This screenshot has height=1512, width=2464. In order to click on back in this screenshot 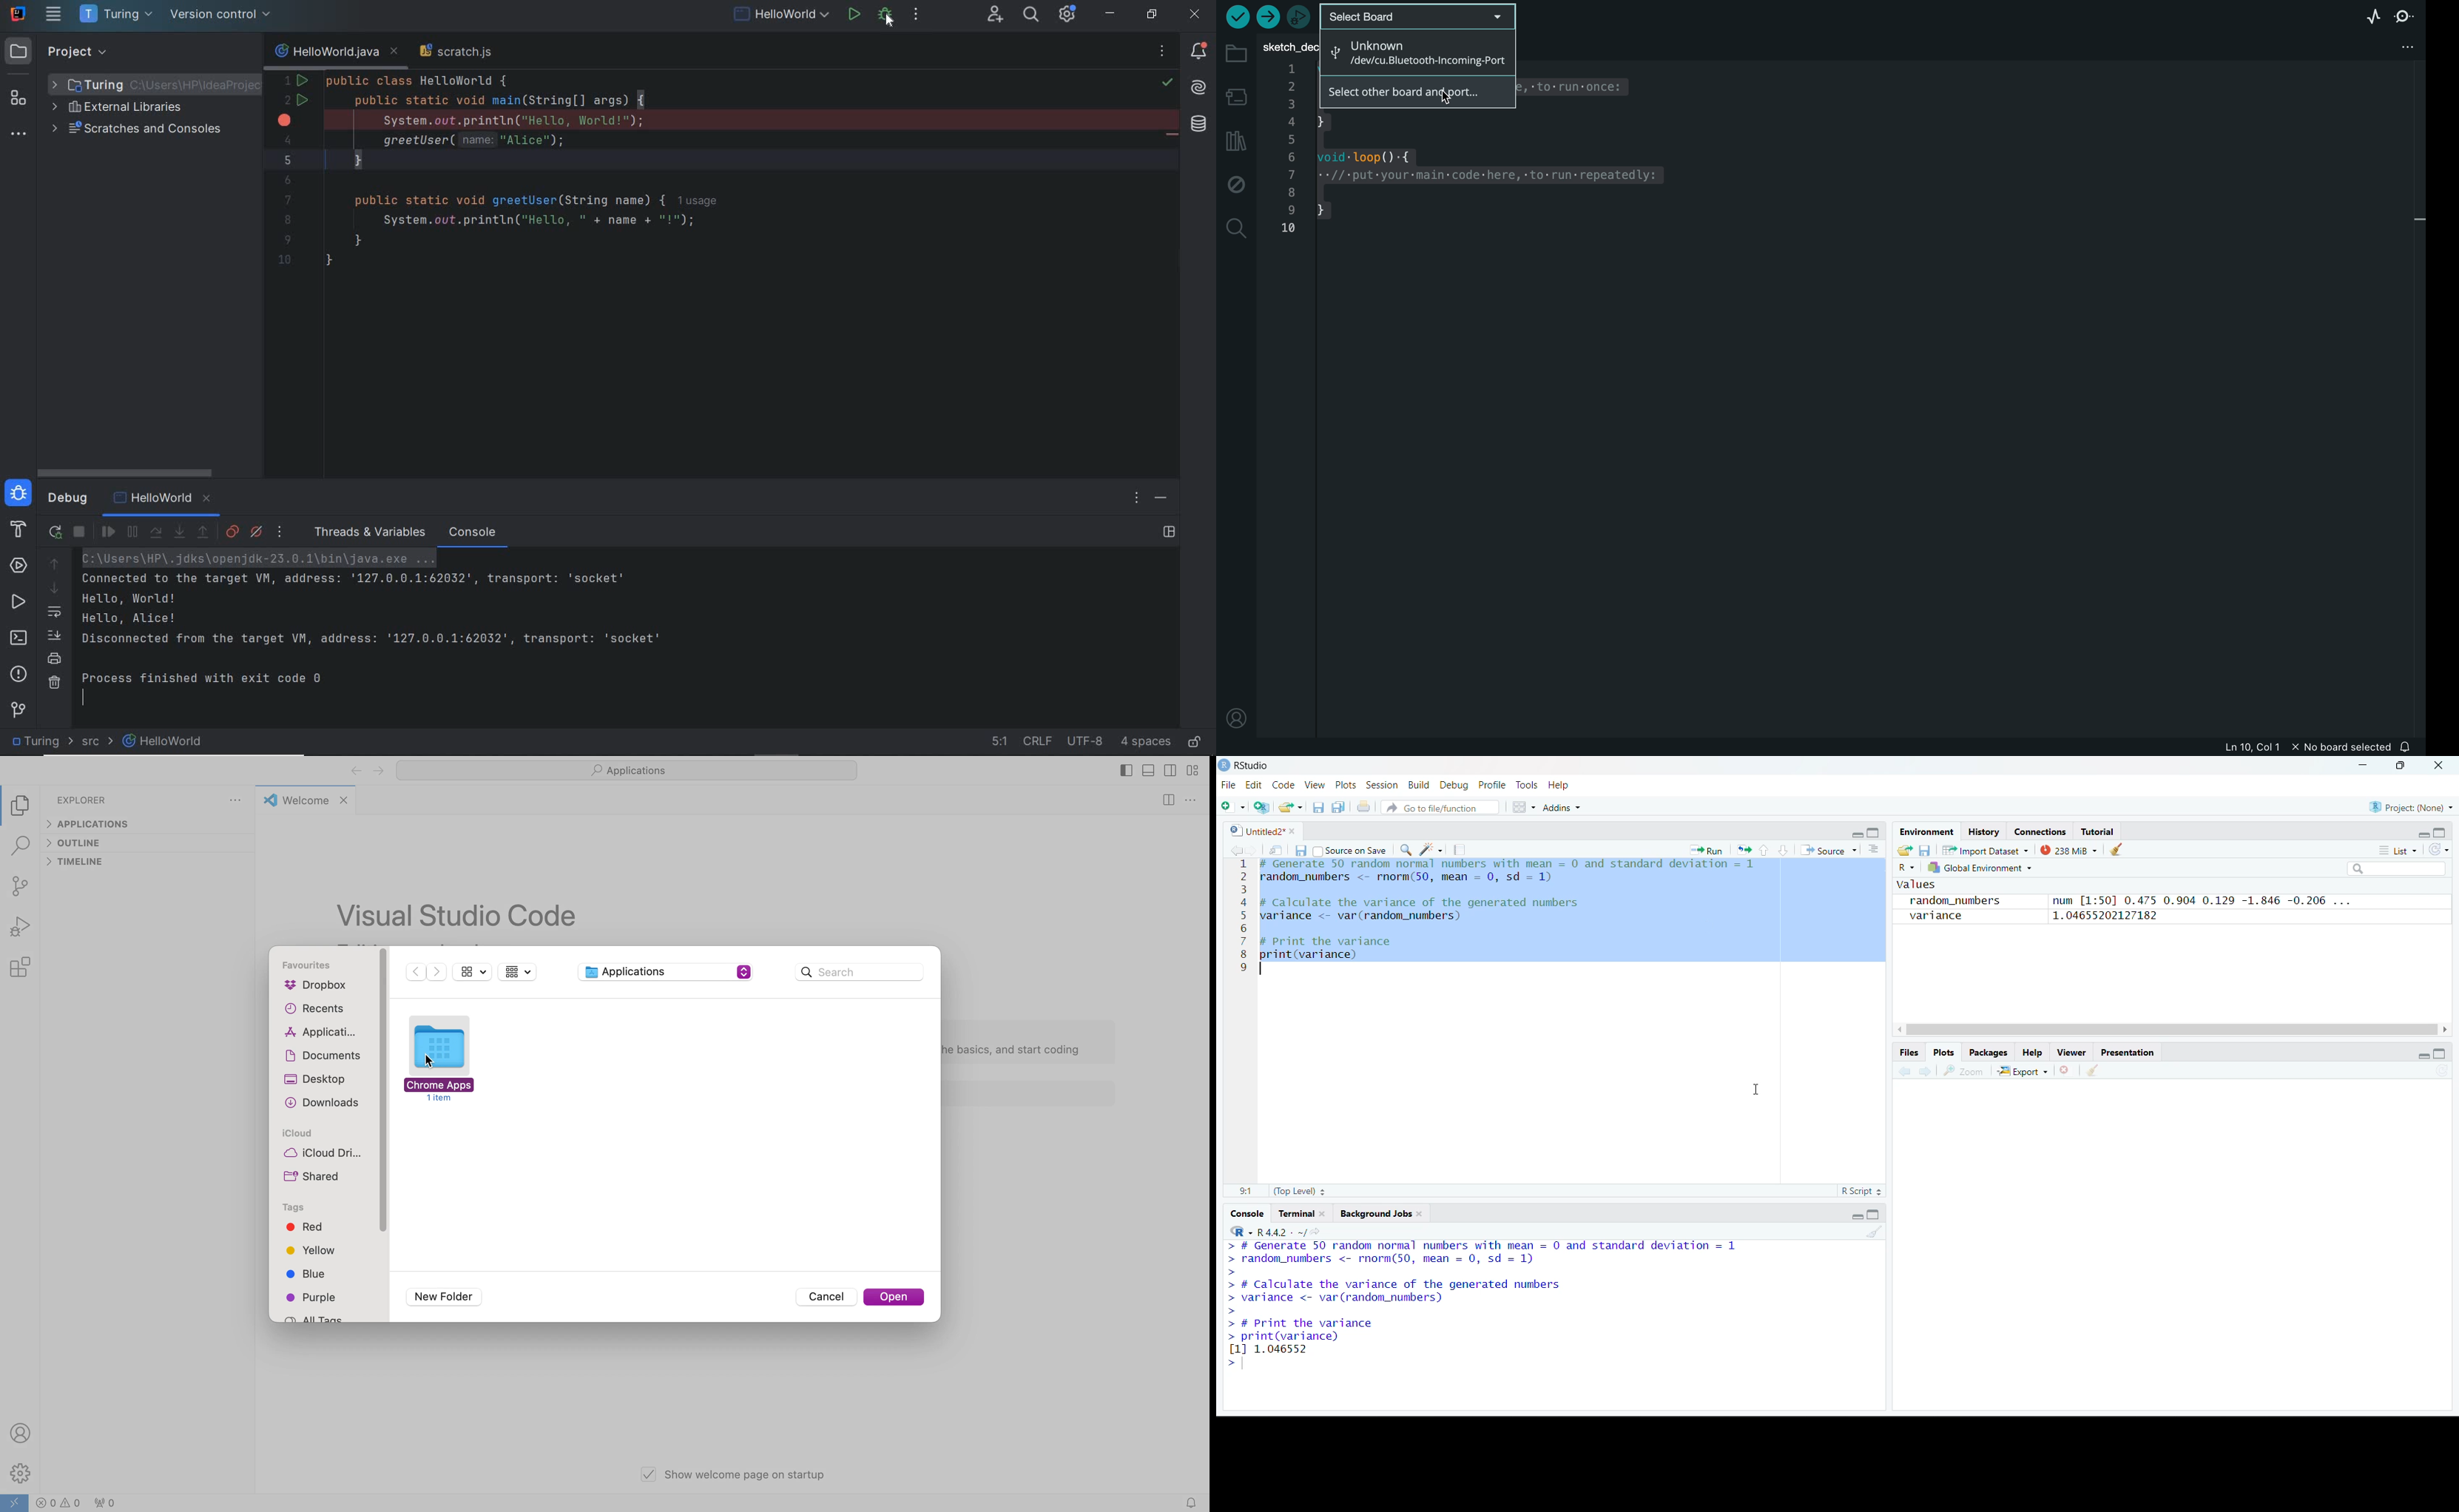, I will do `click(1234, 850)`.